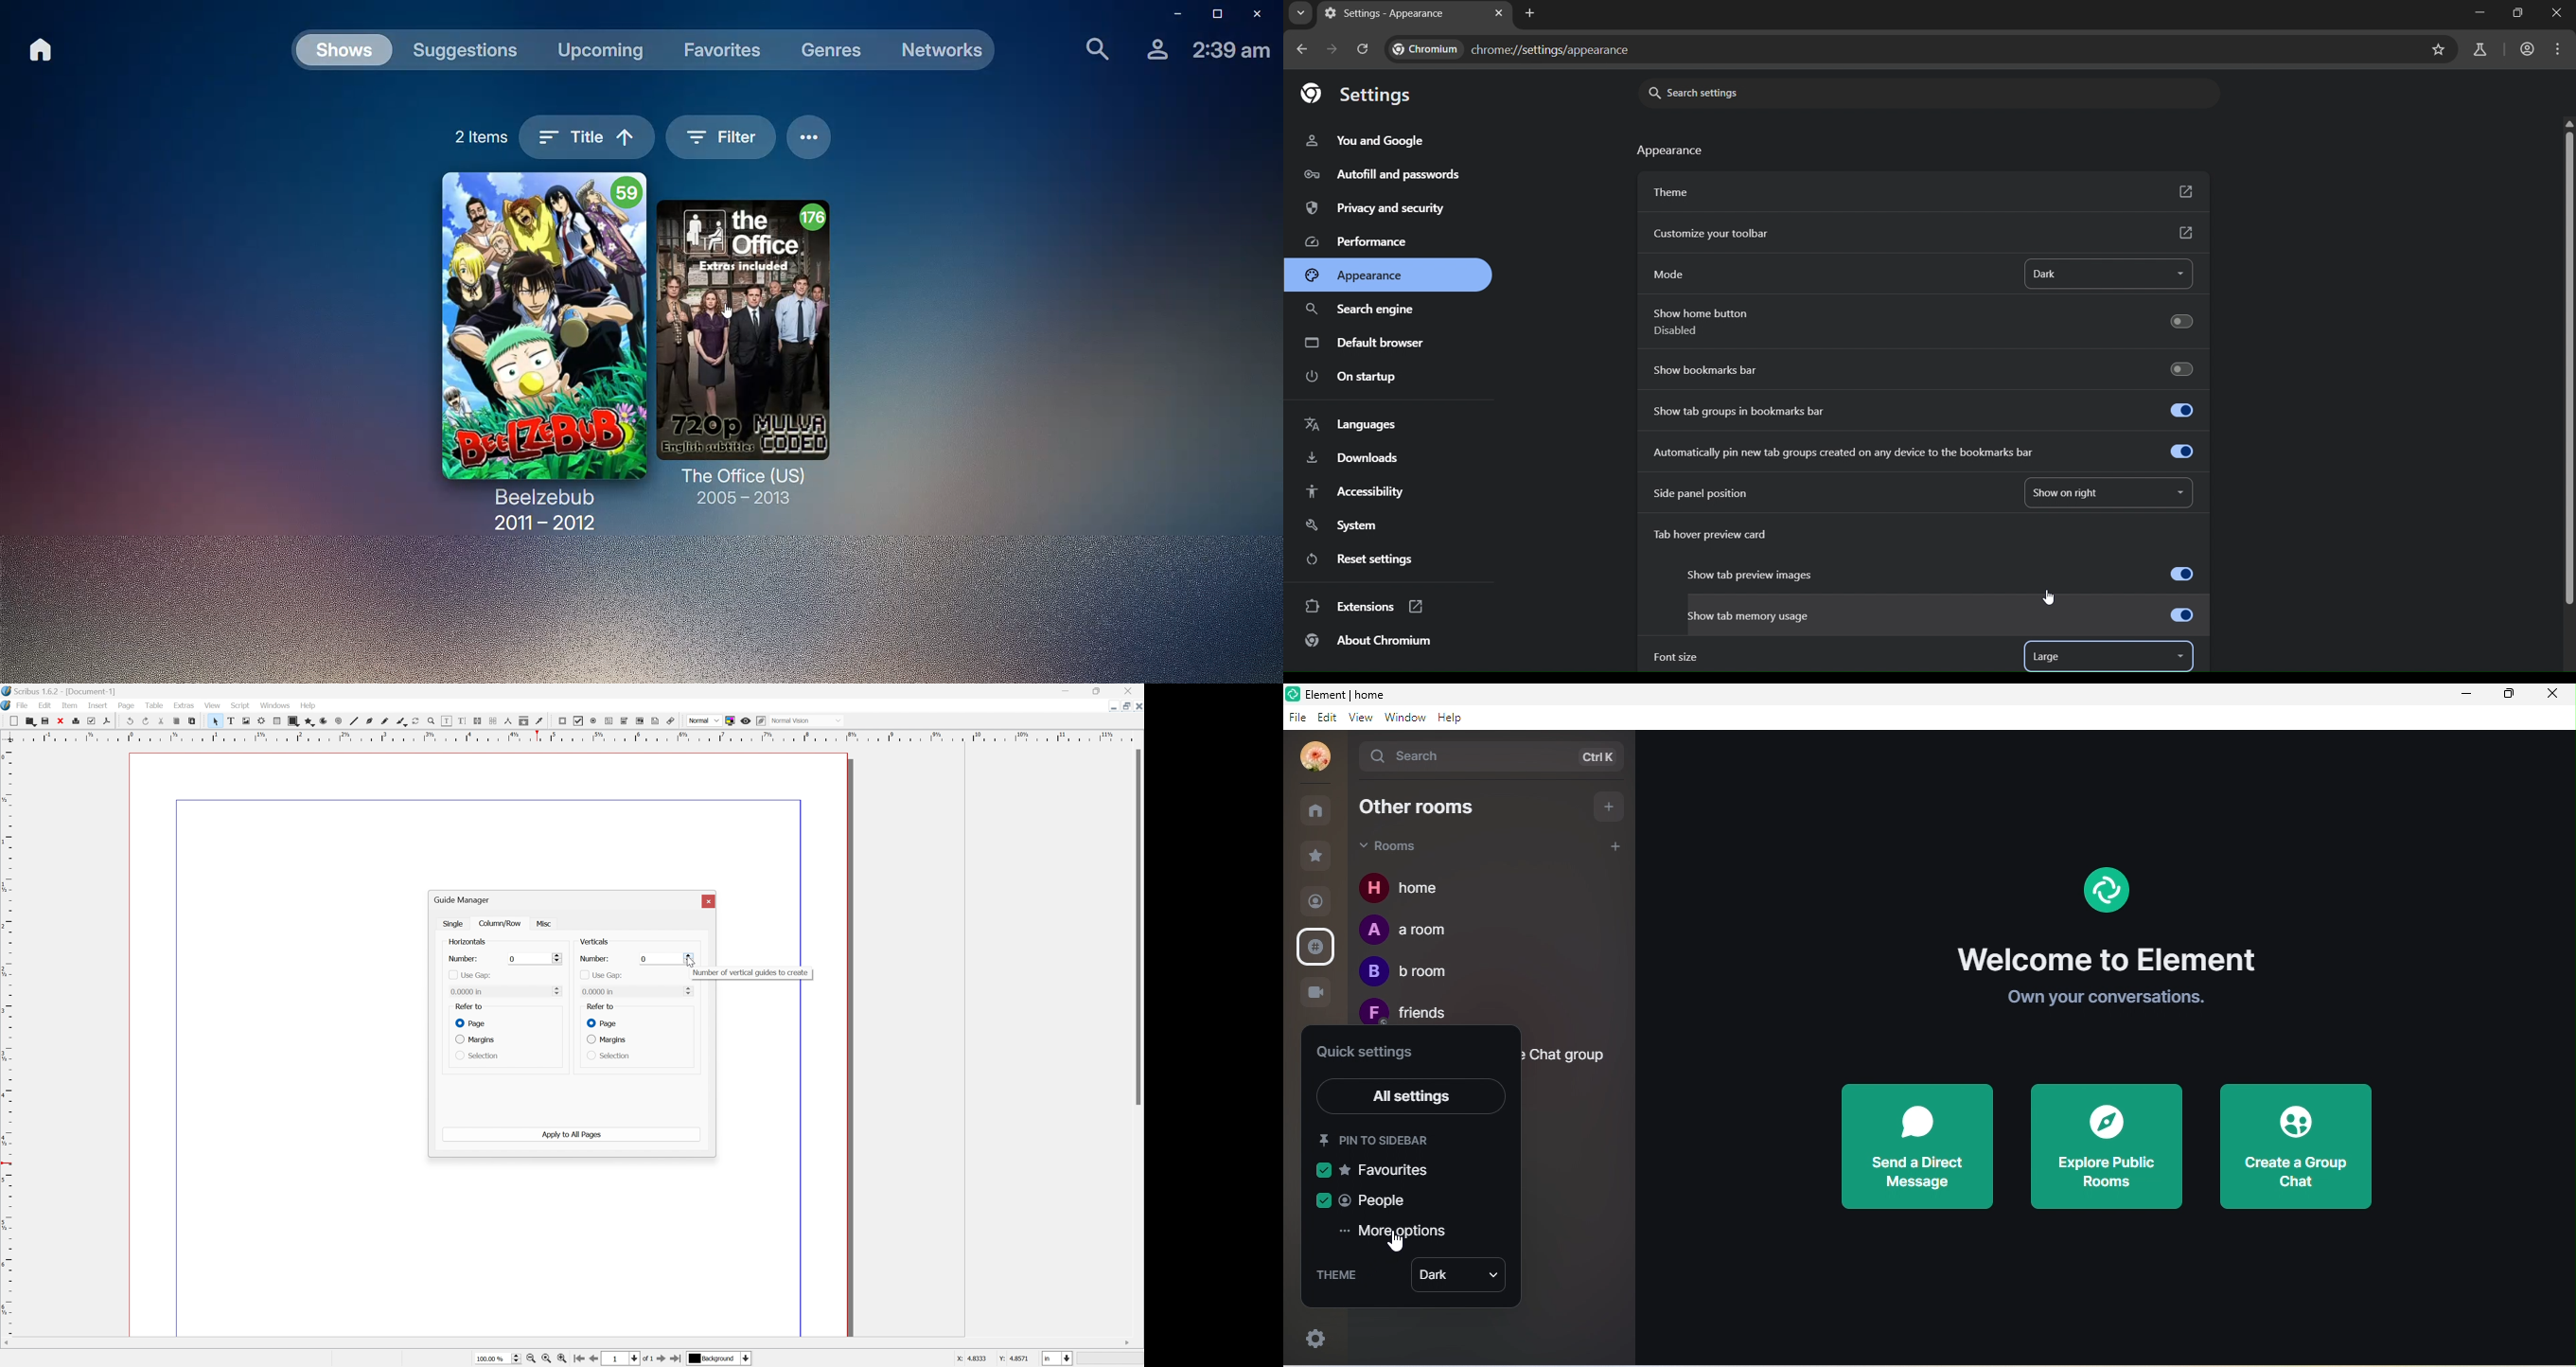 This screenshot has height=1372, width=2576. What do you see at coordinates (2478, 51) in the screenshot?
I see `search labs` at bounding box center [2478, 51].